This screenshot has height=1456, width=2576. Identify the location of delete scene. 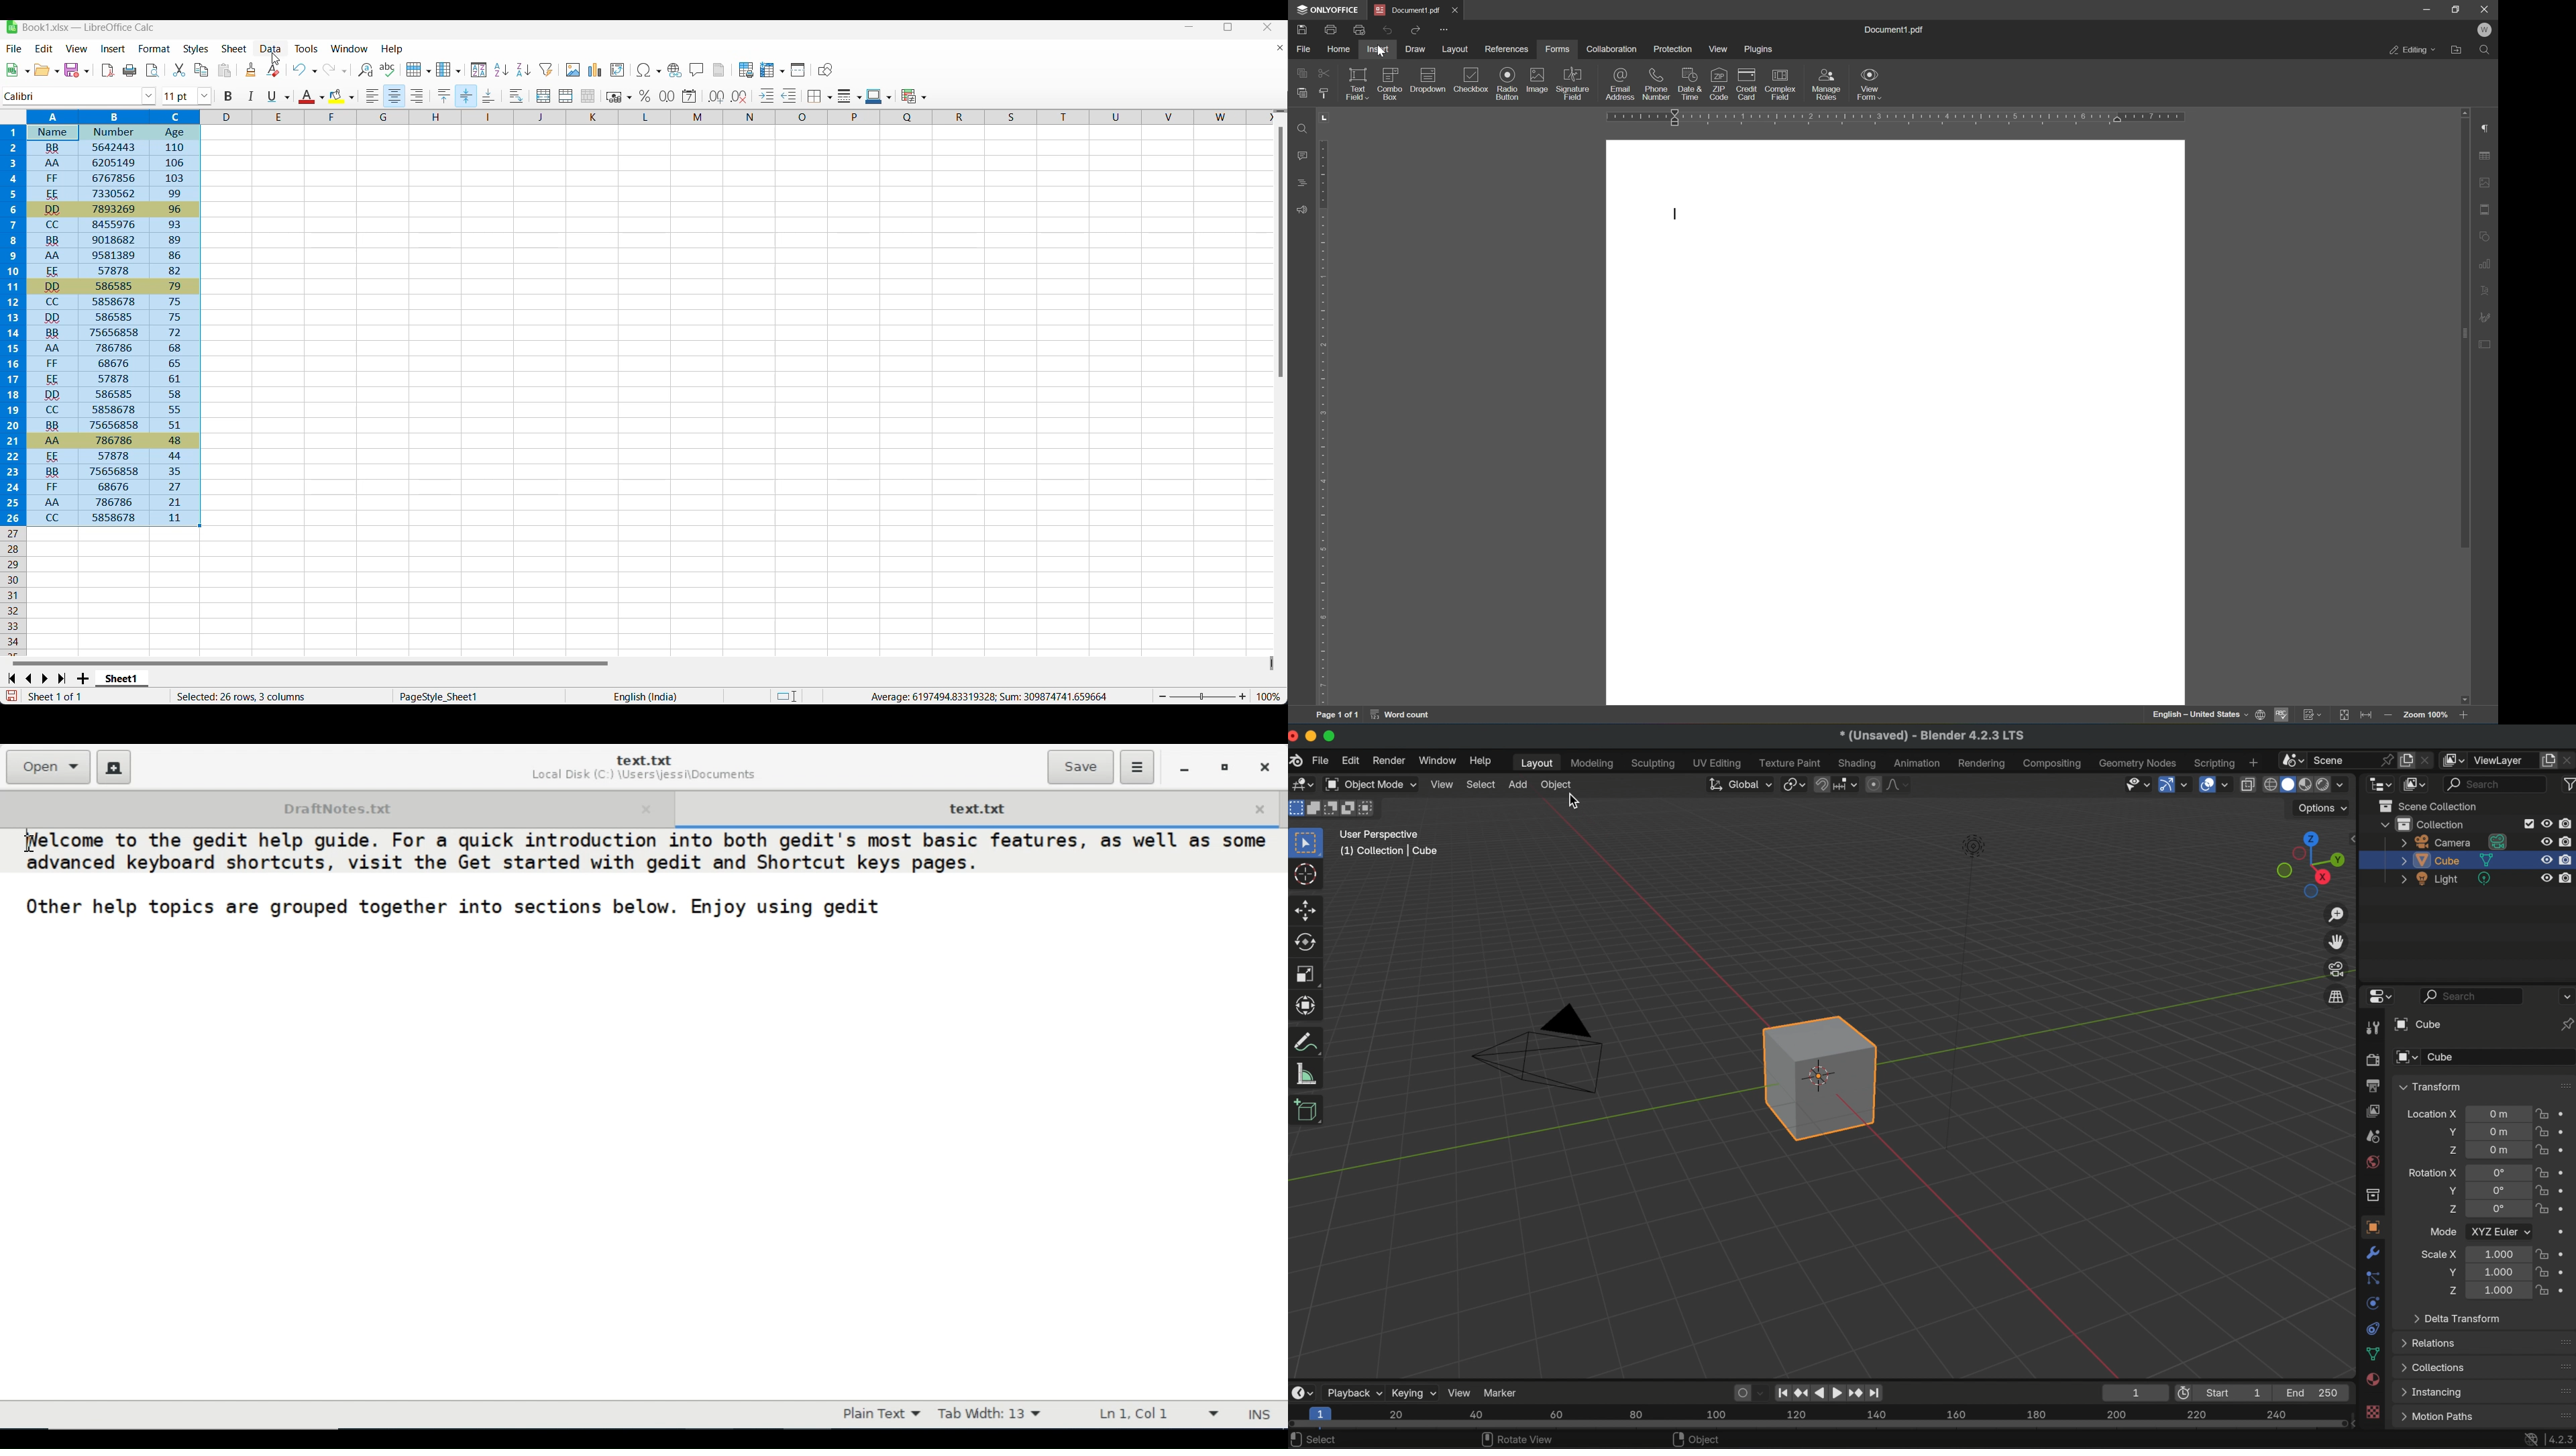
(2427, 758).